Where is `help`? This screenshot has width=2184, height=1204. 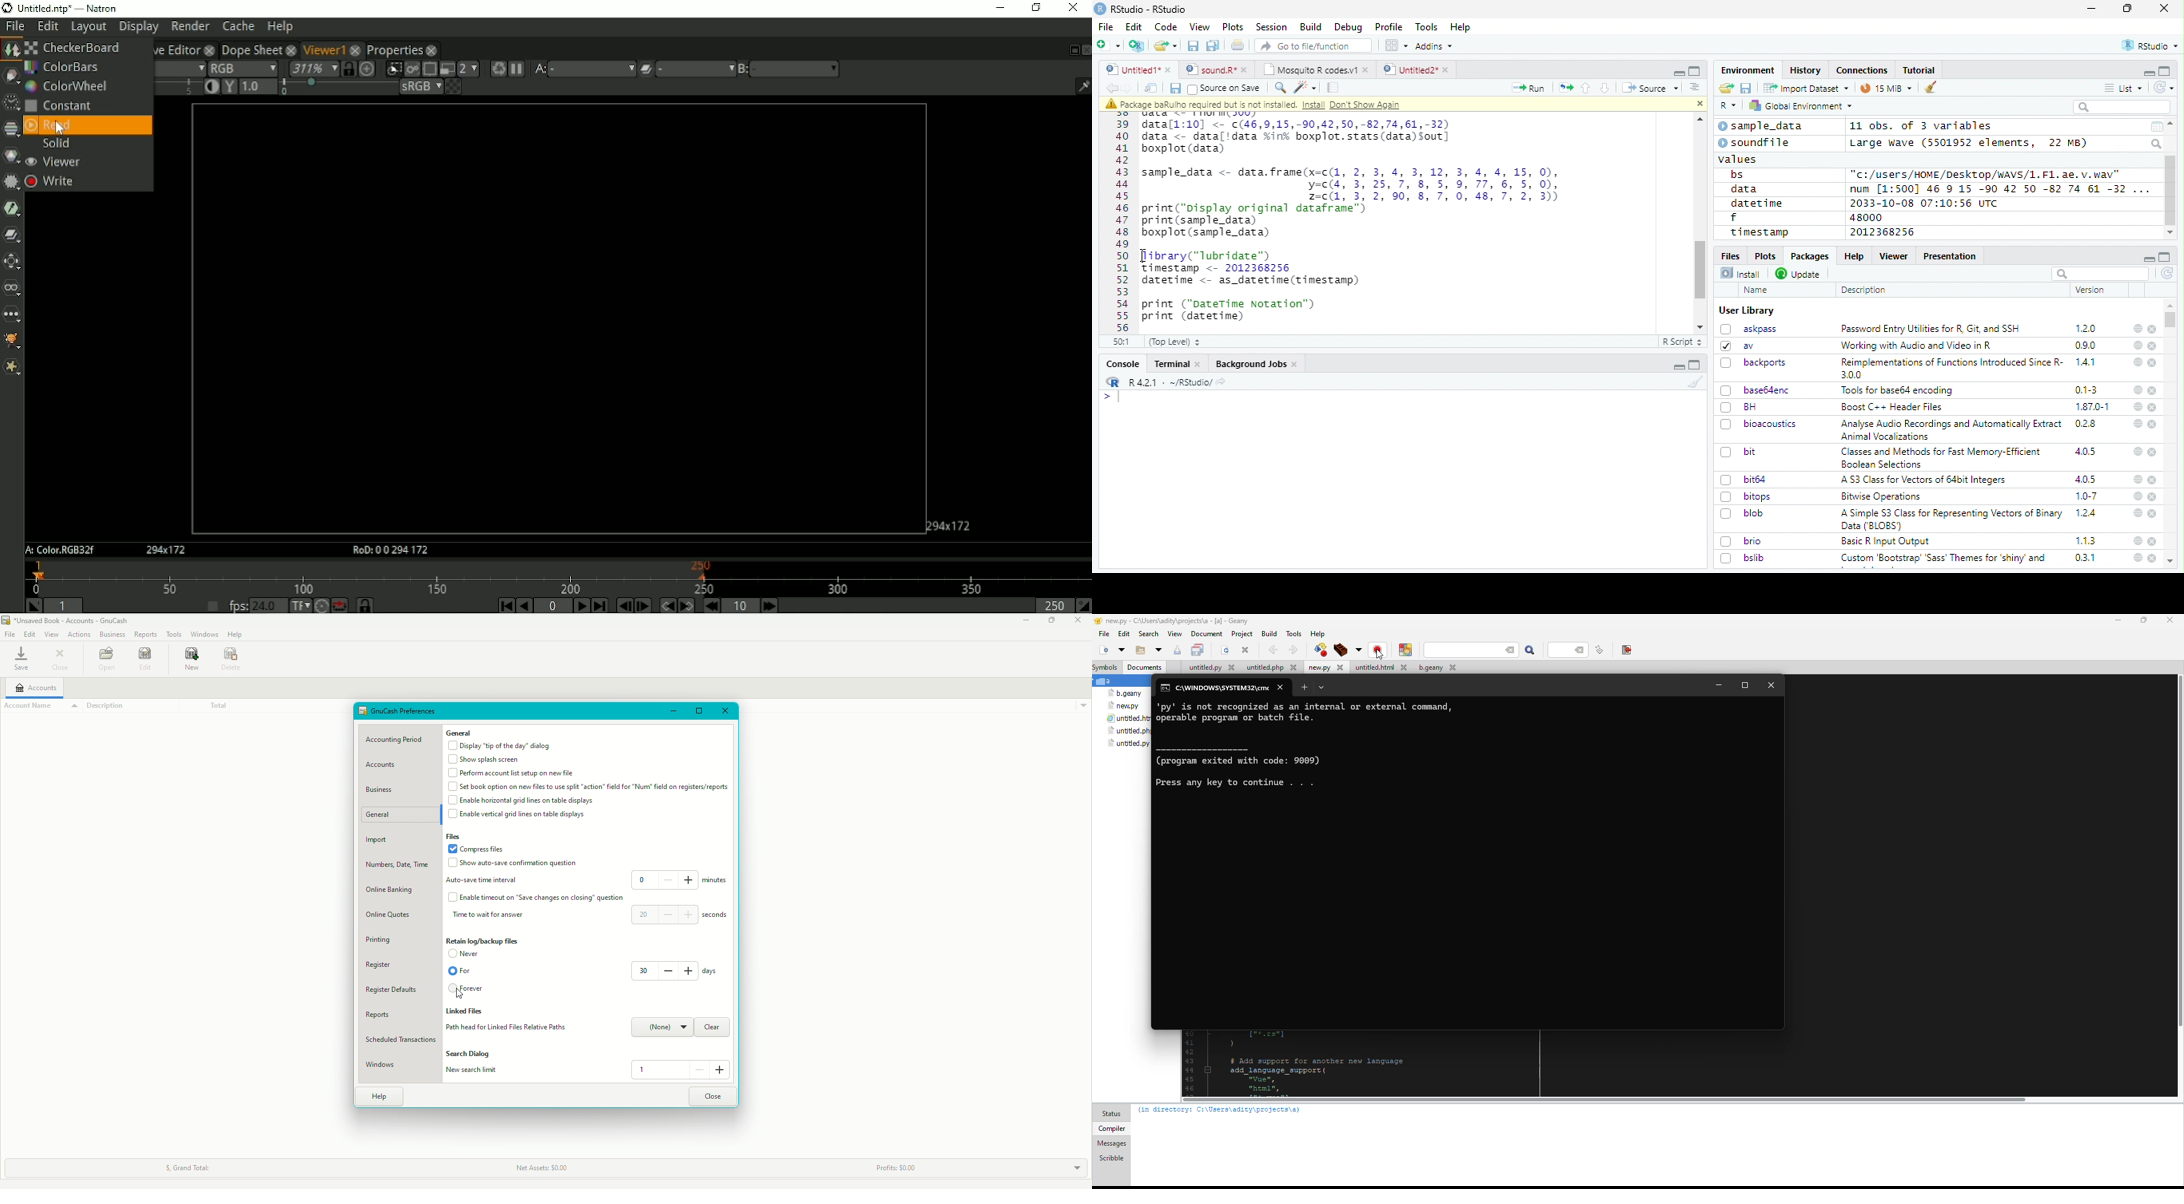 help is located at coordinates (2137, 480).